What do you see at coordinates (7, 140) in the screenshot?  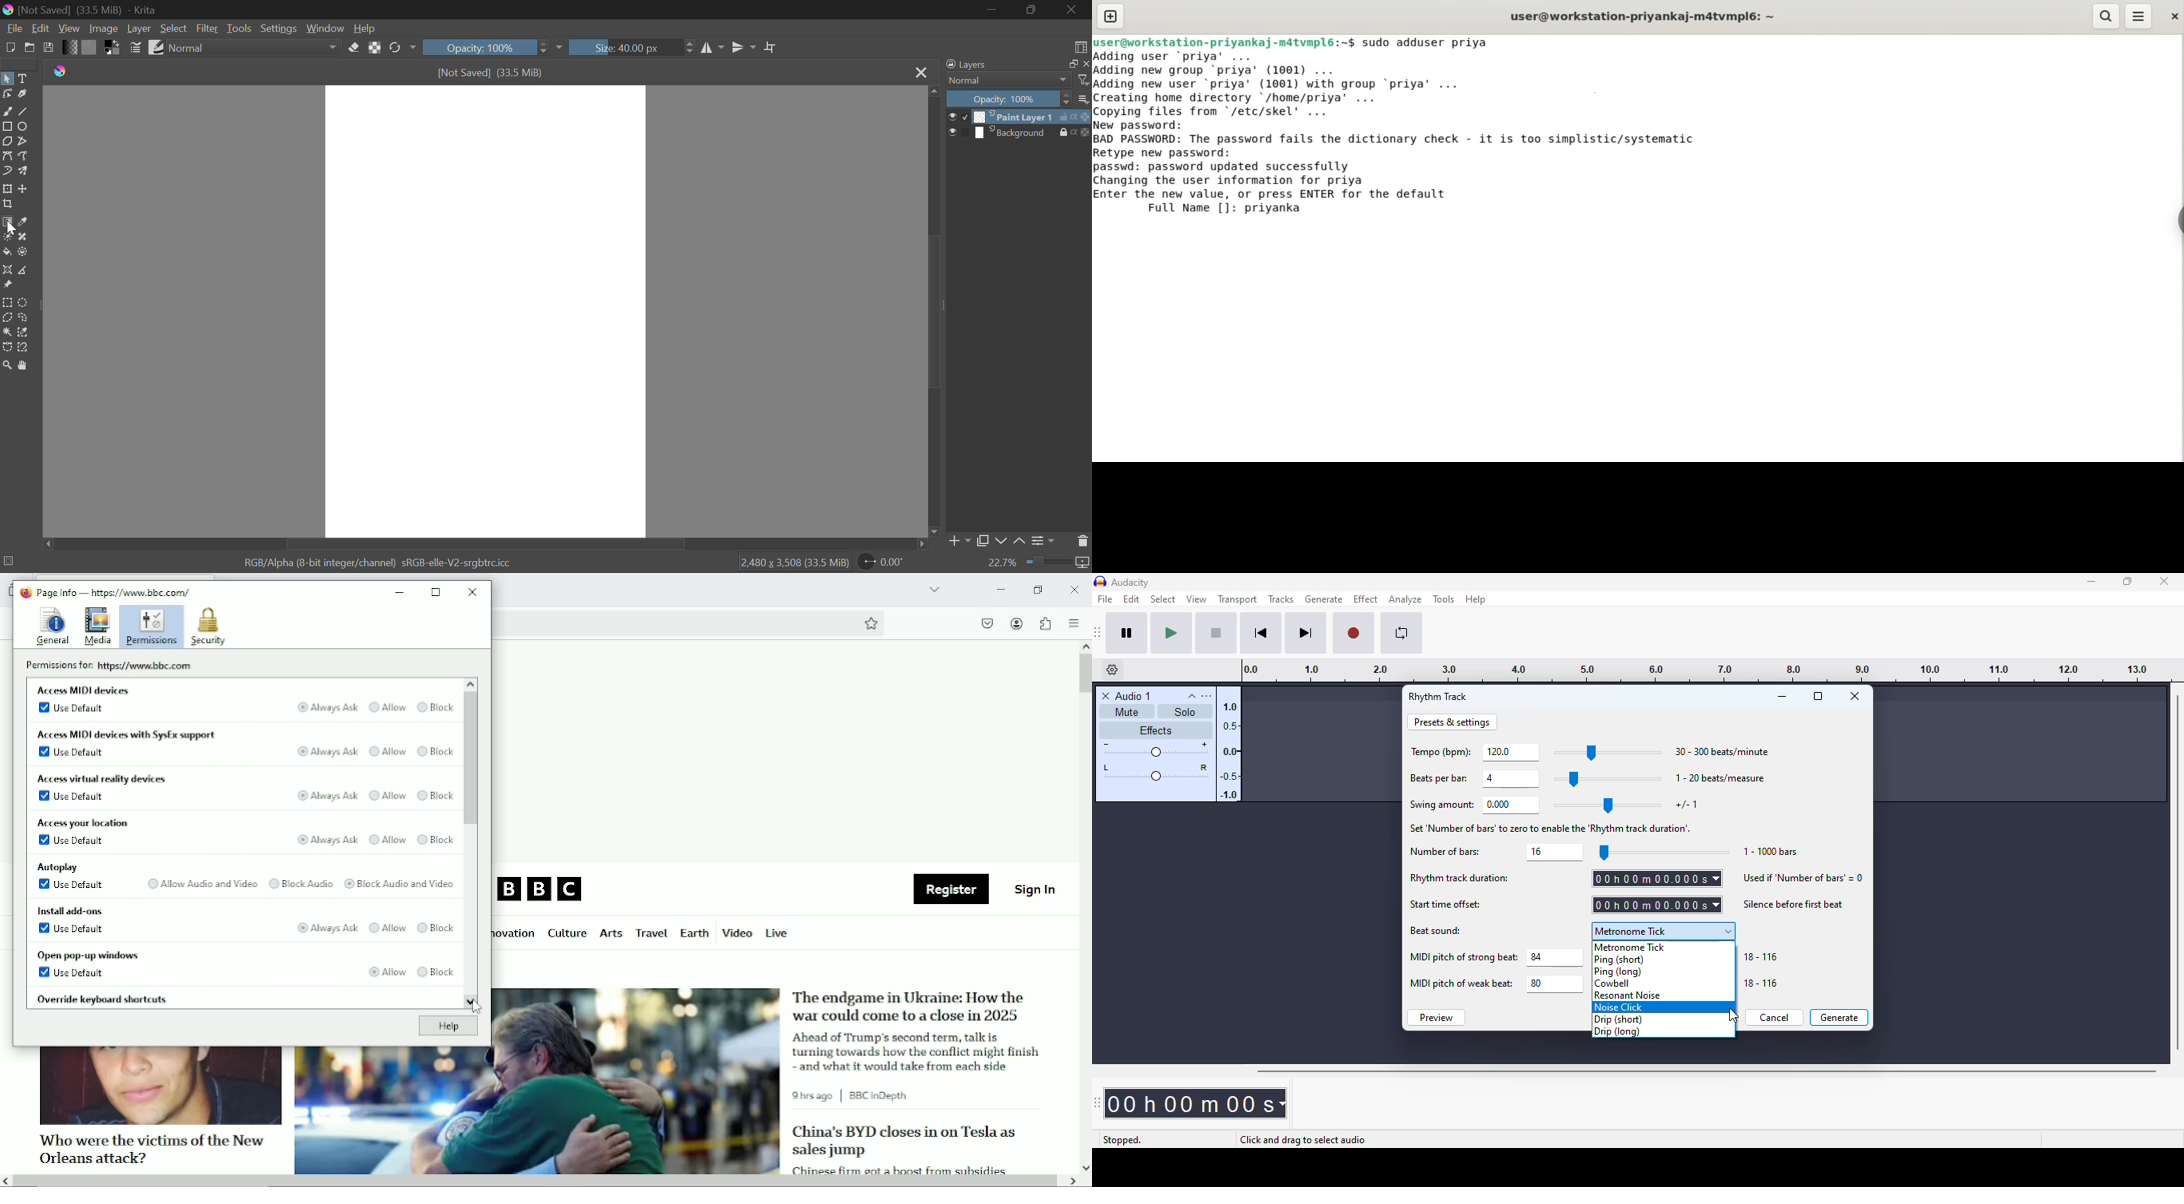 I see `Polygon` at bounding box center [7, 140].